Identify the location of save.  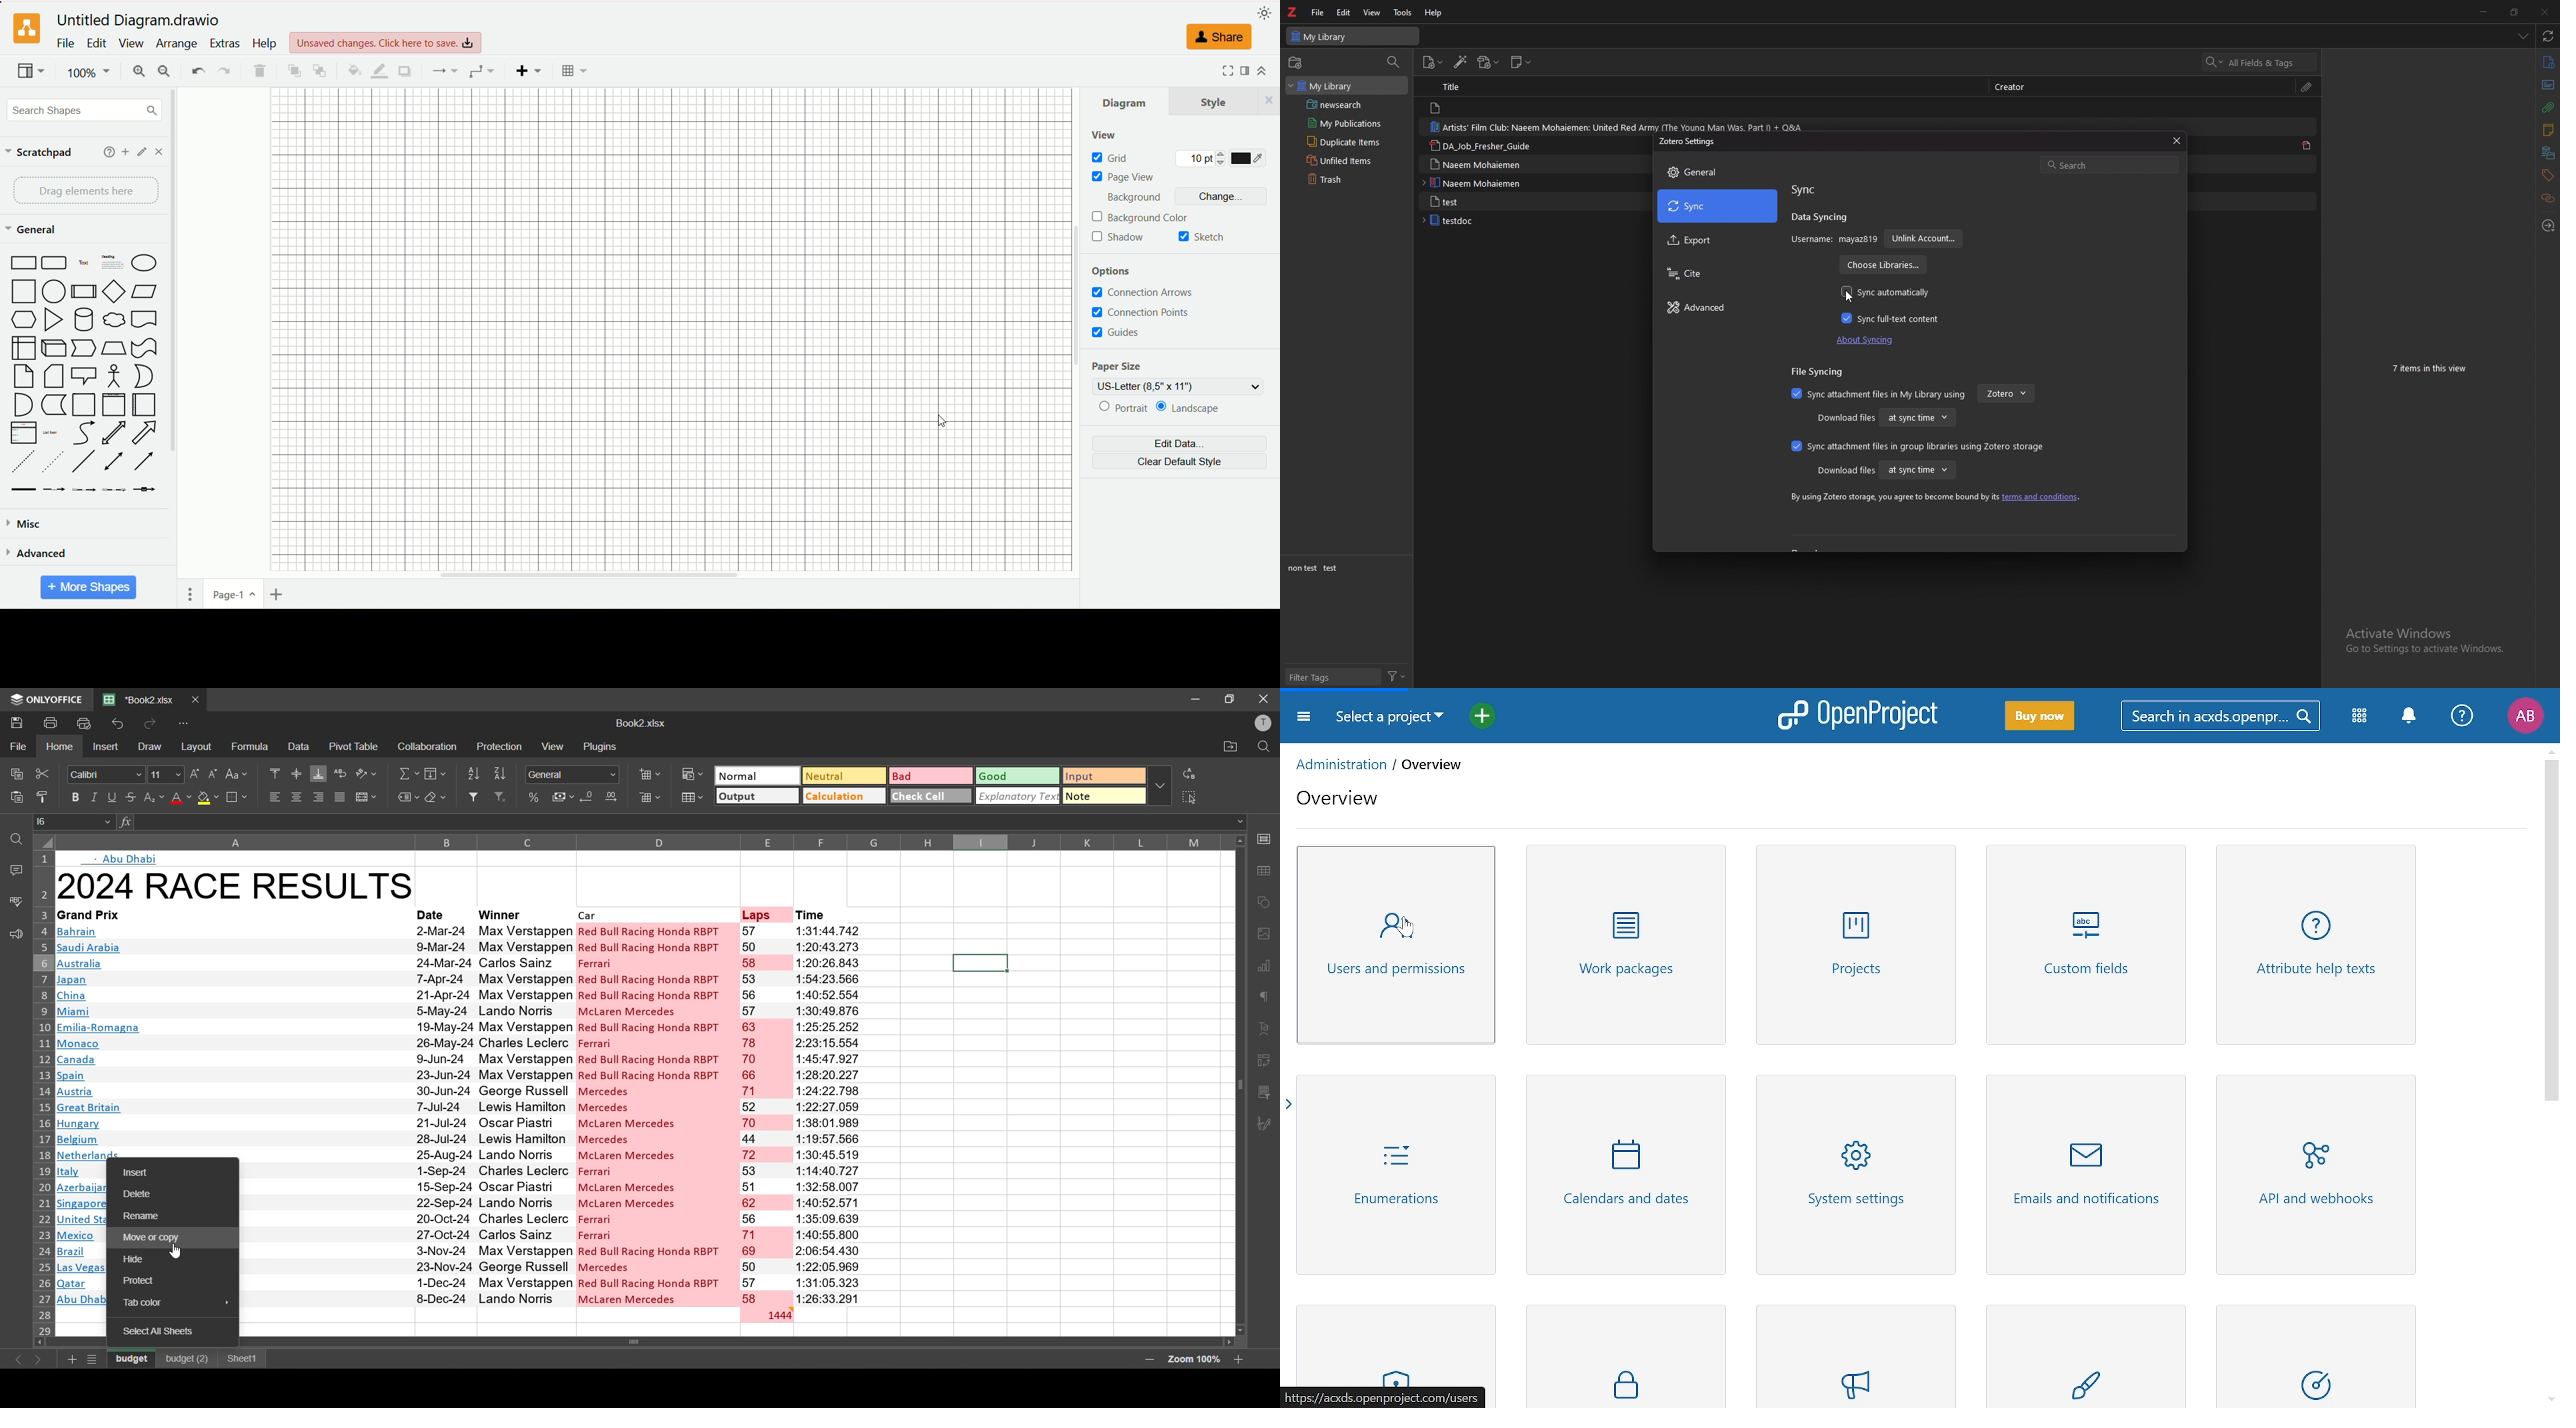
(15, 721).